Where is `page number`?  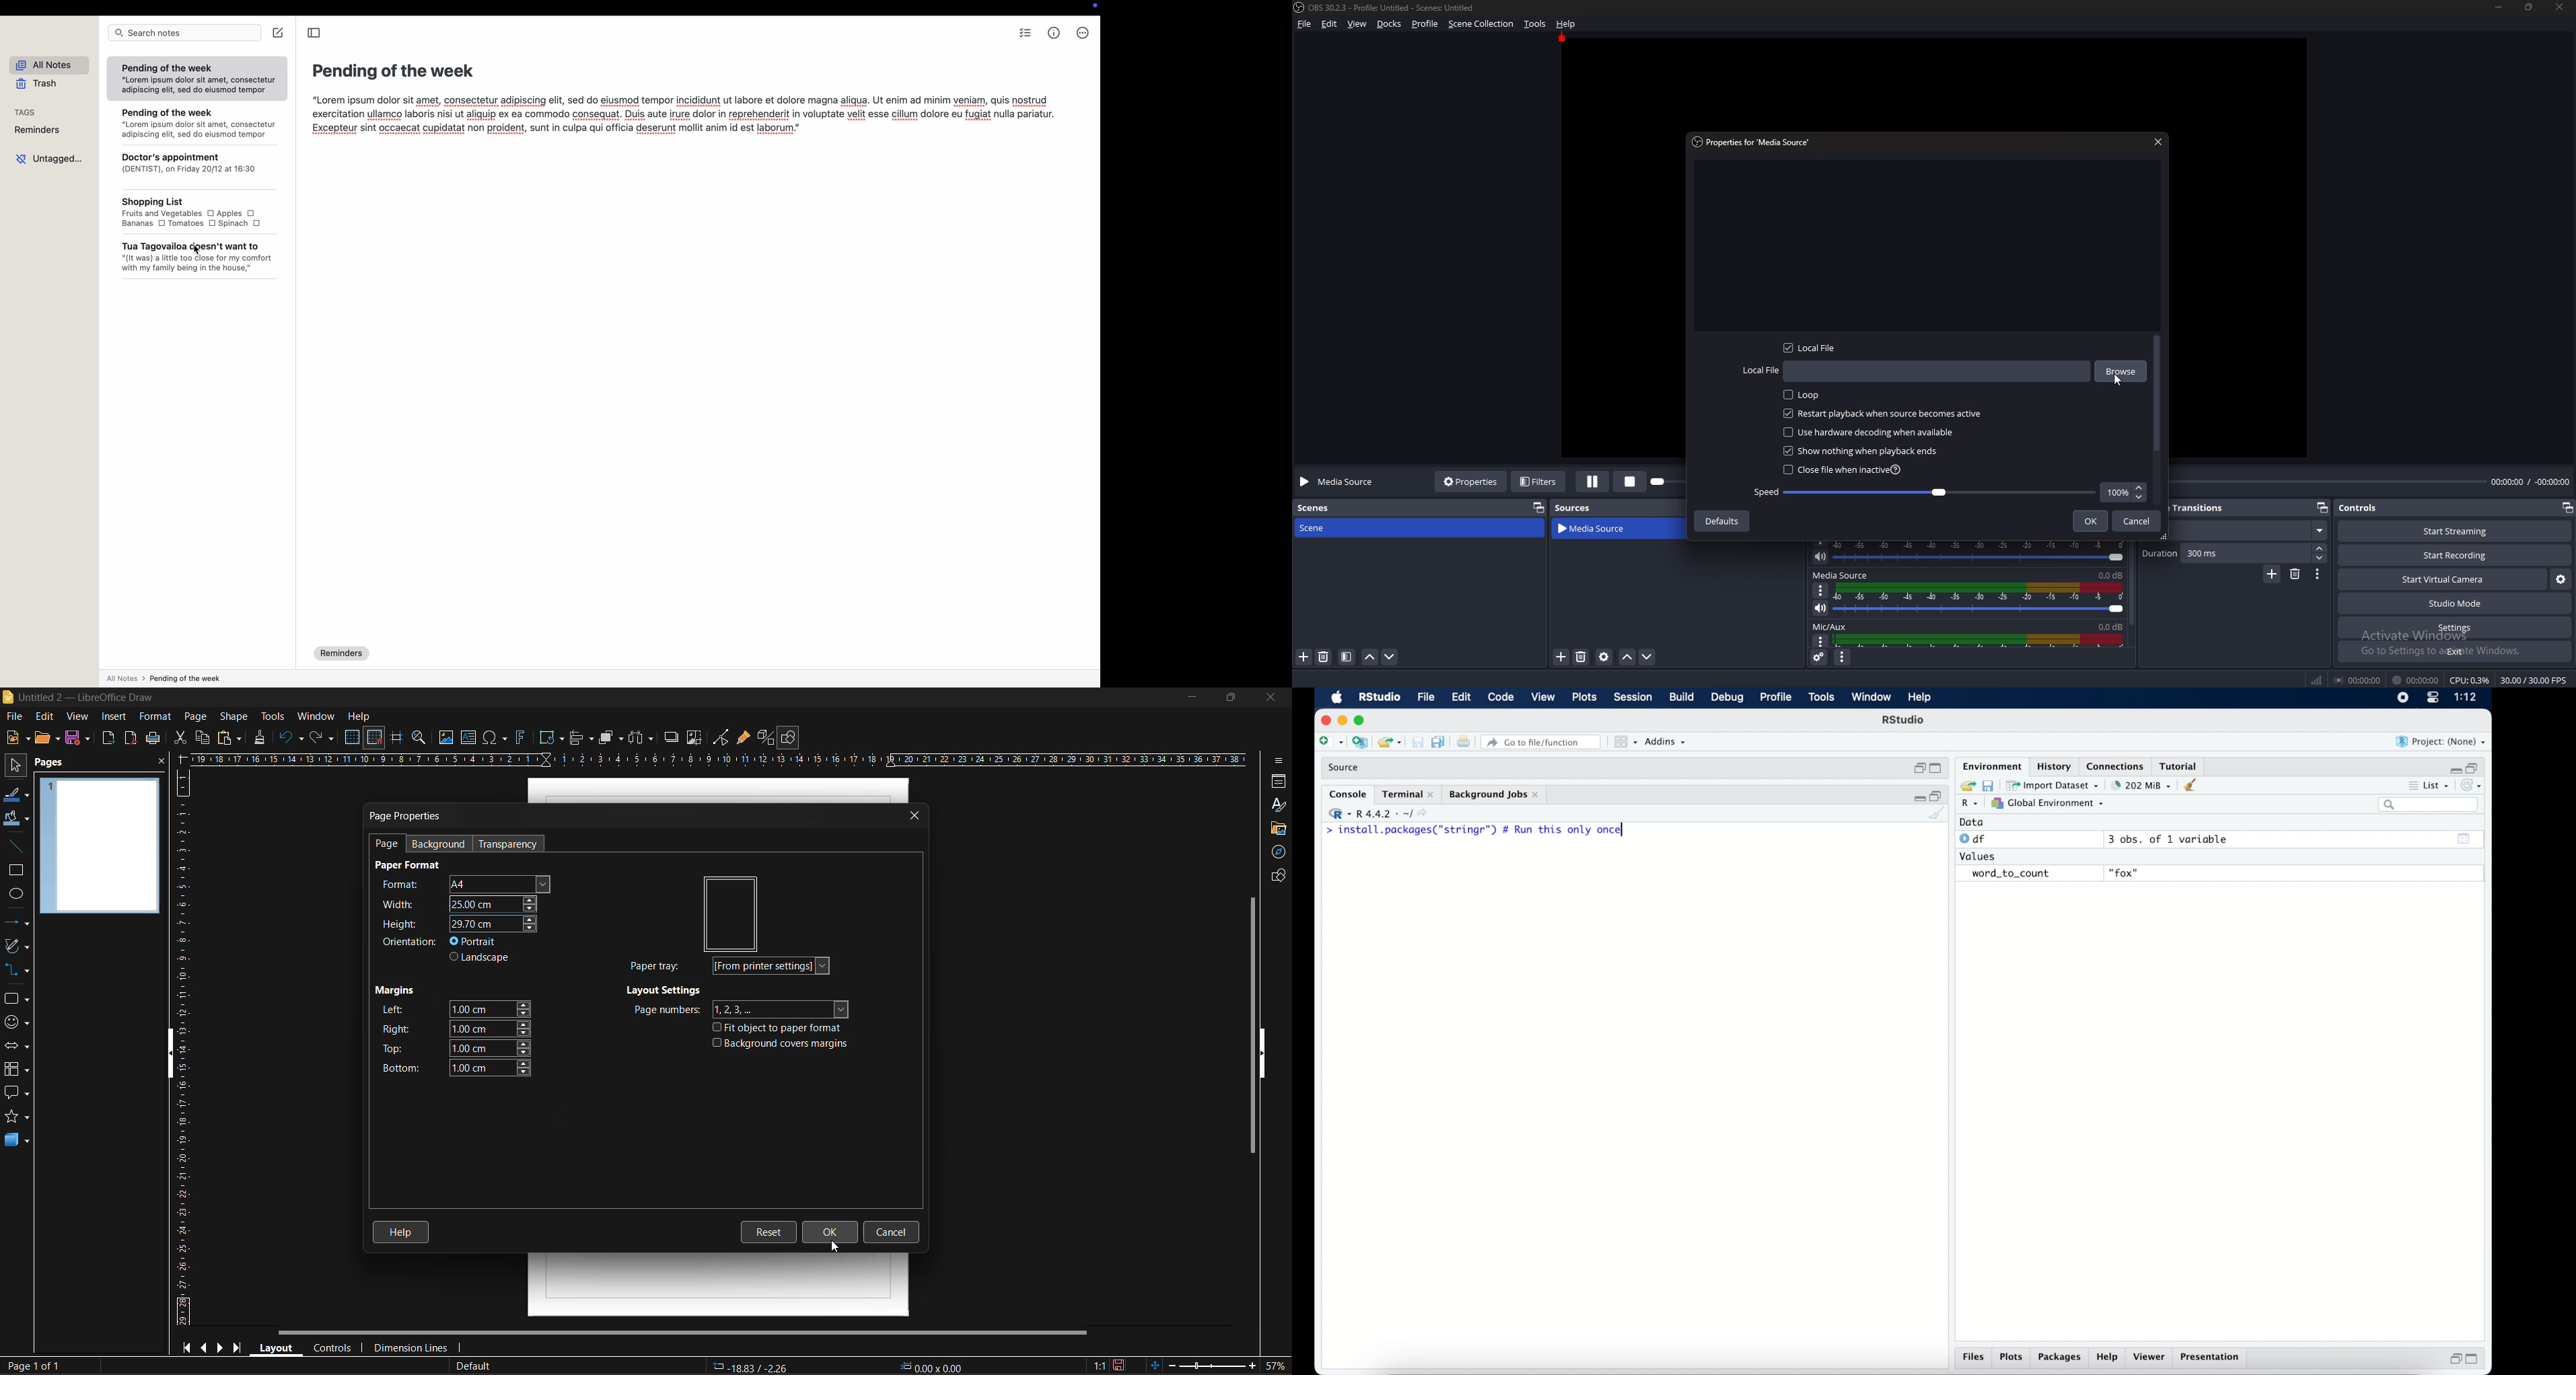 page number is located at coordinates (32, 1364).